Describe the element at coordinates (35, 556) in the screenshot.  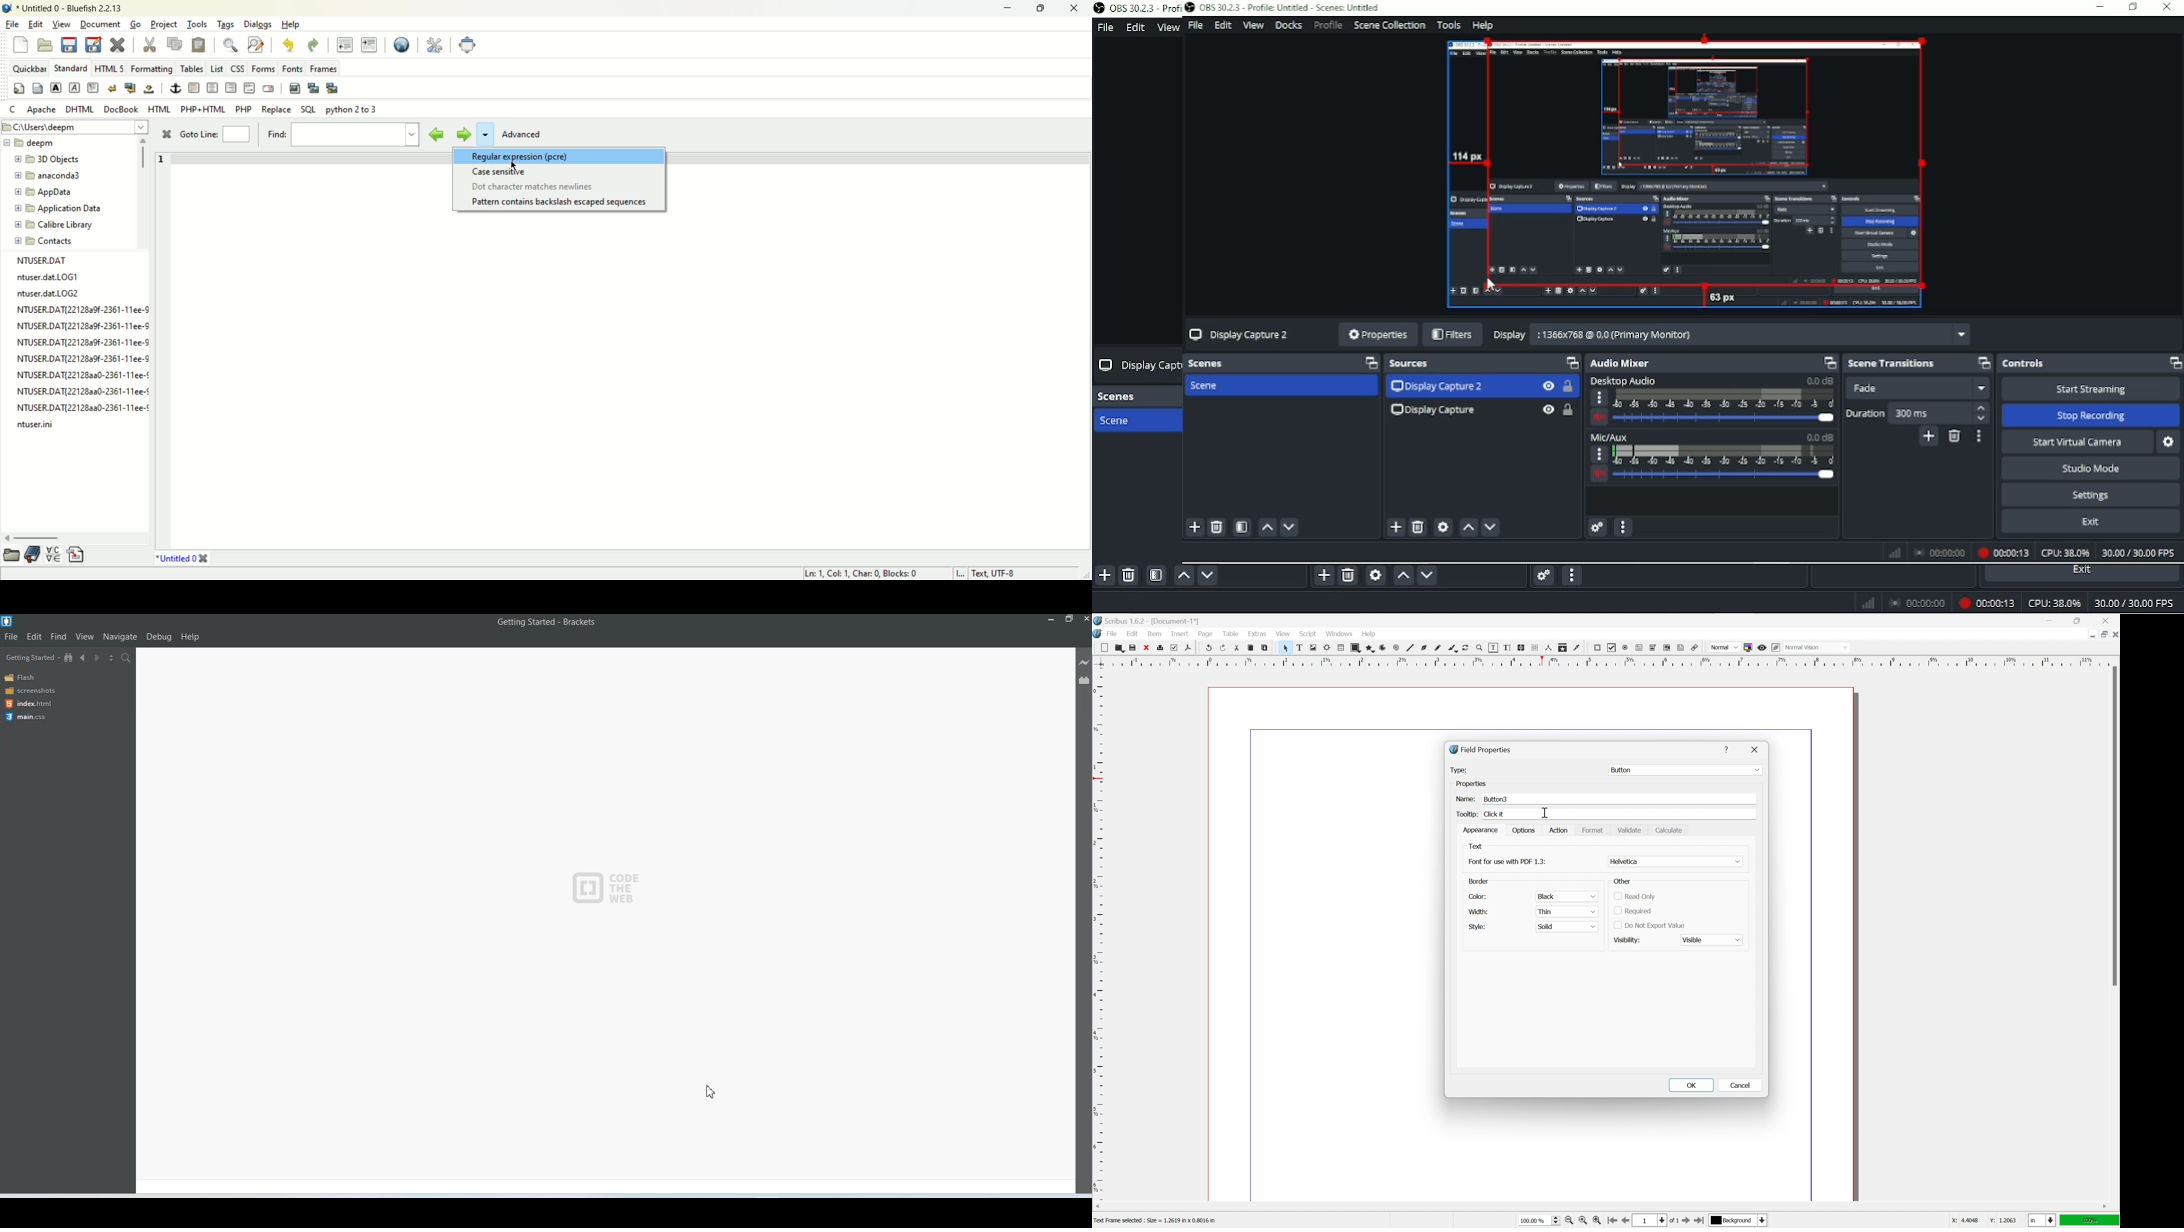
I see `bookmark` at that location.